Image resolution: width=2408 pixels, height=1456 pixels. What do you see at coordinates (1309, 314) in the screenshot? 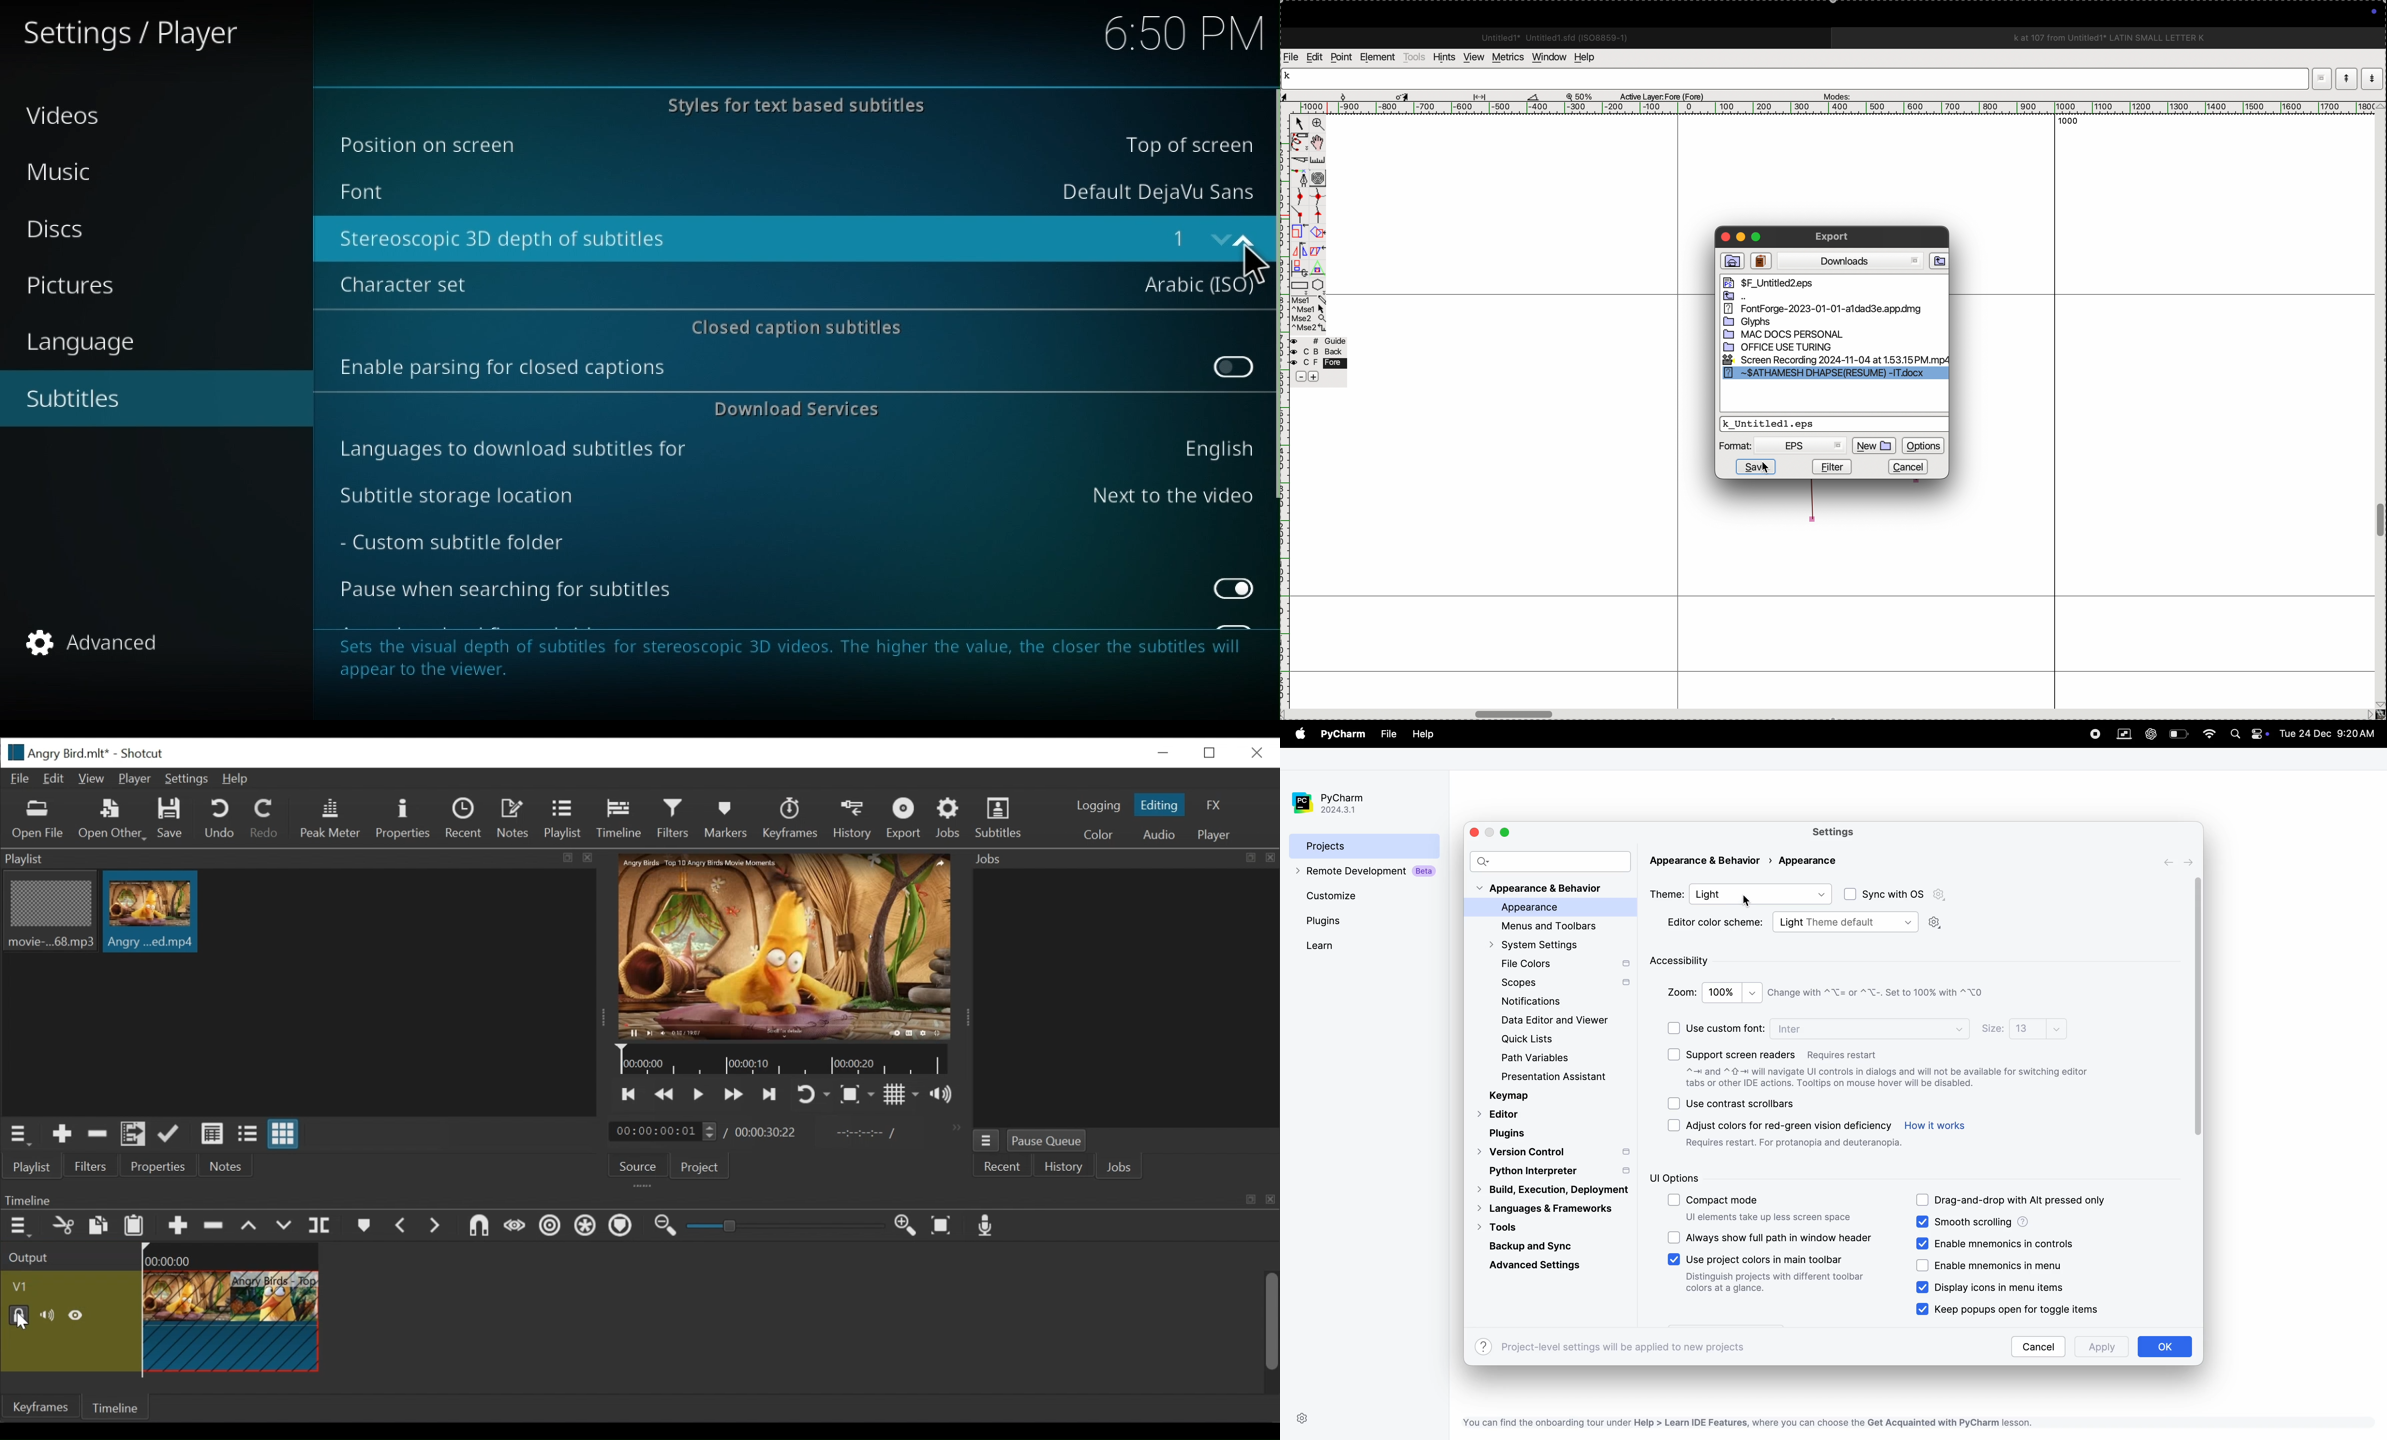
I see `mse` at bounding box center [1309, 314].